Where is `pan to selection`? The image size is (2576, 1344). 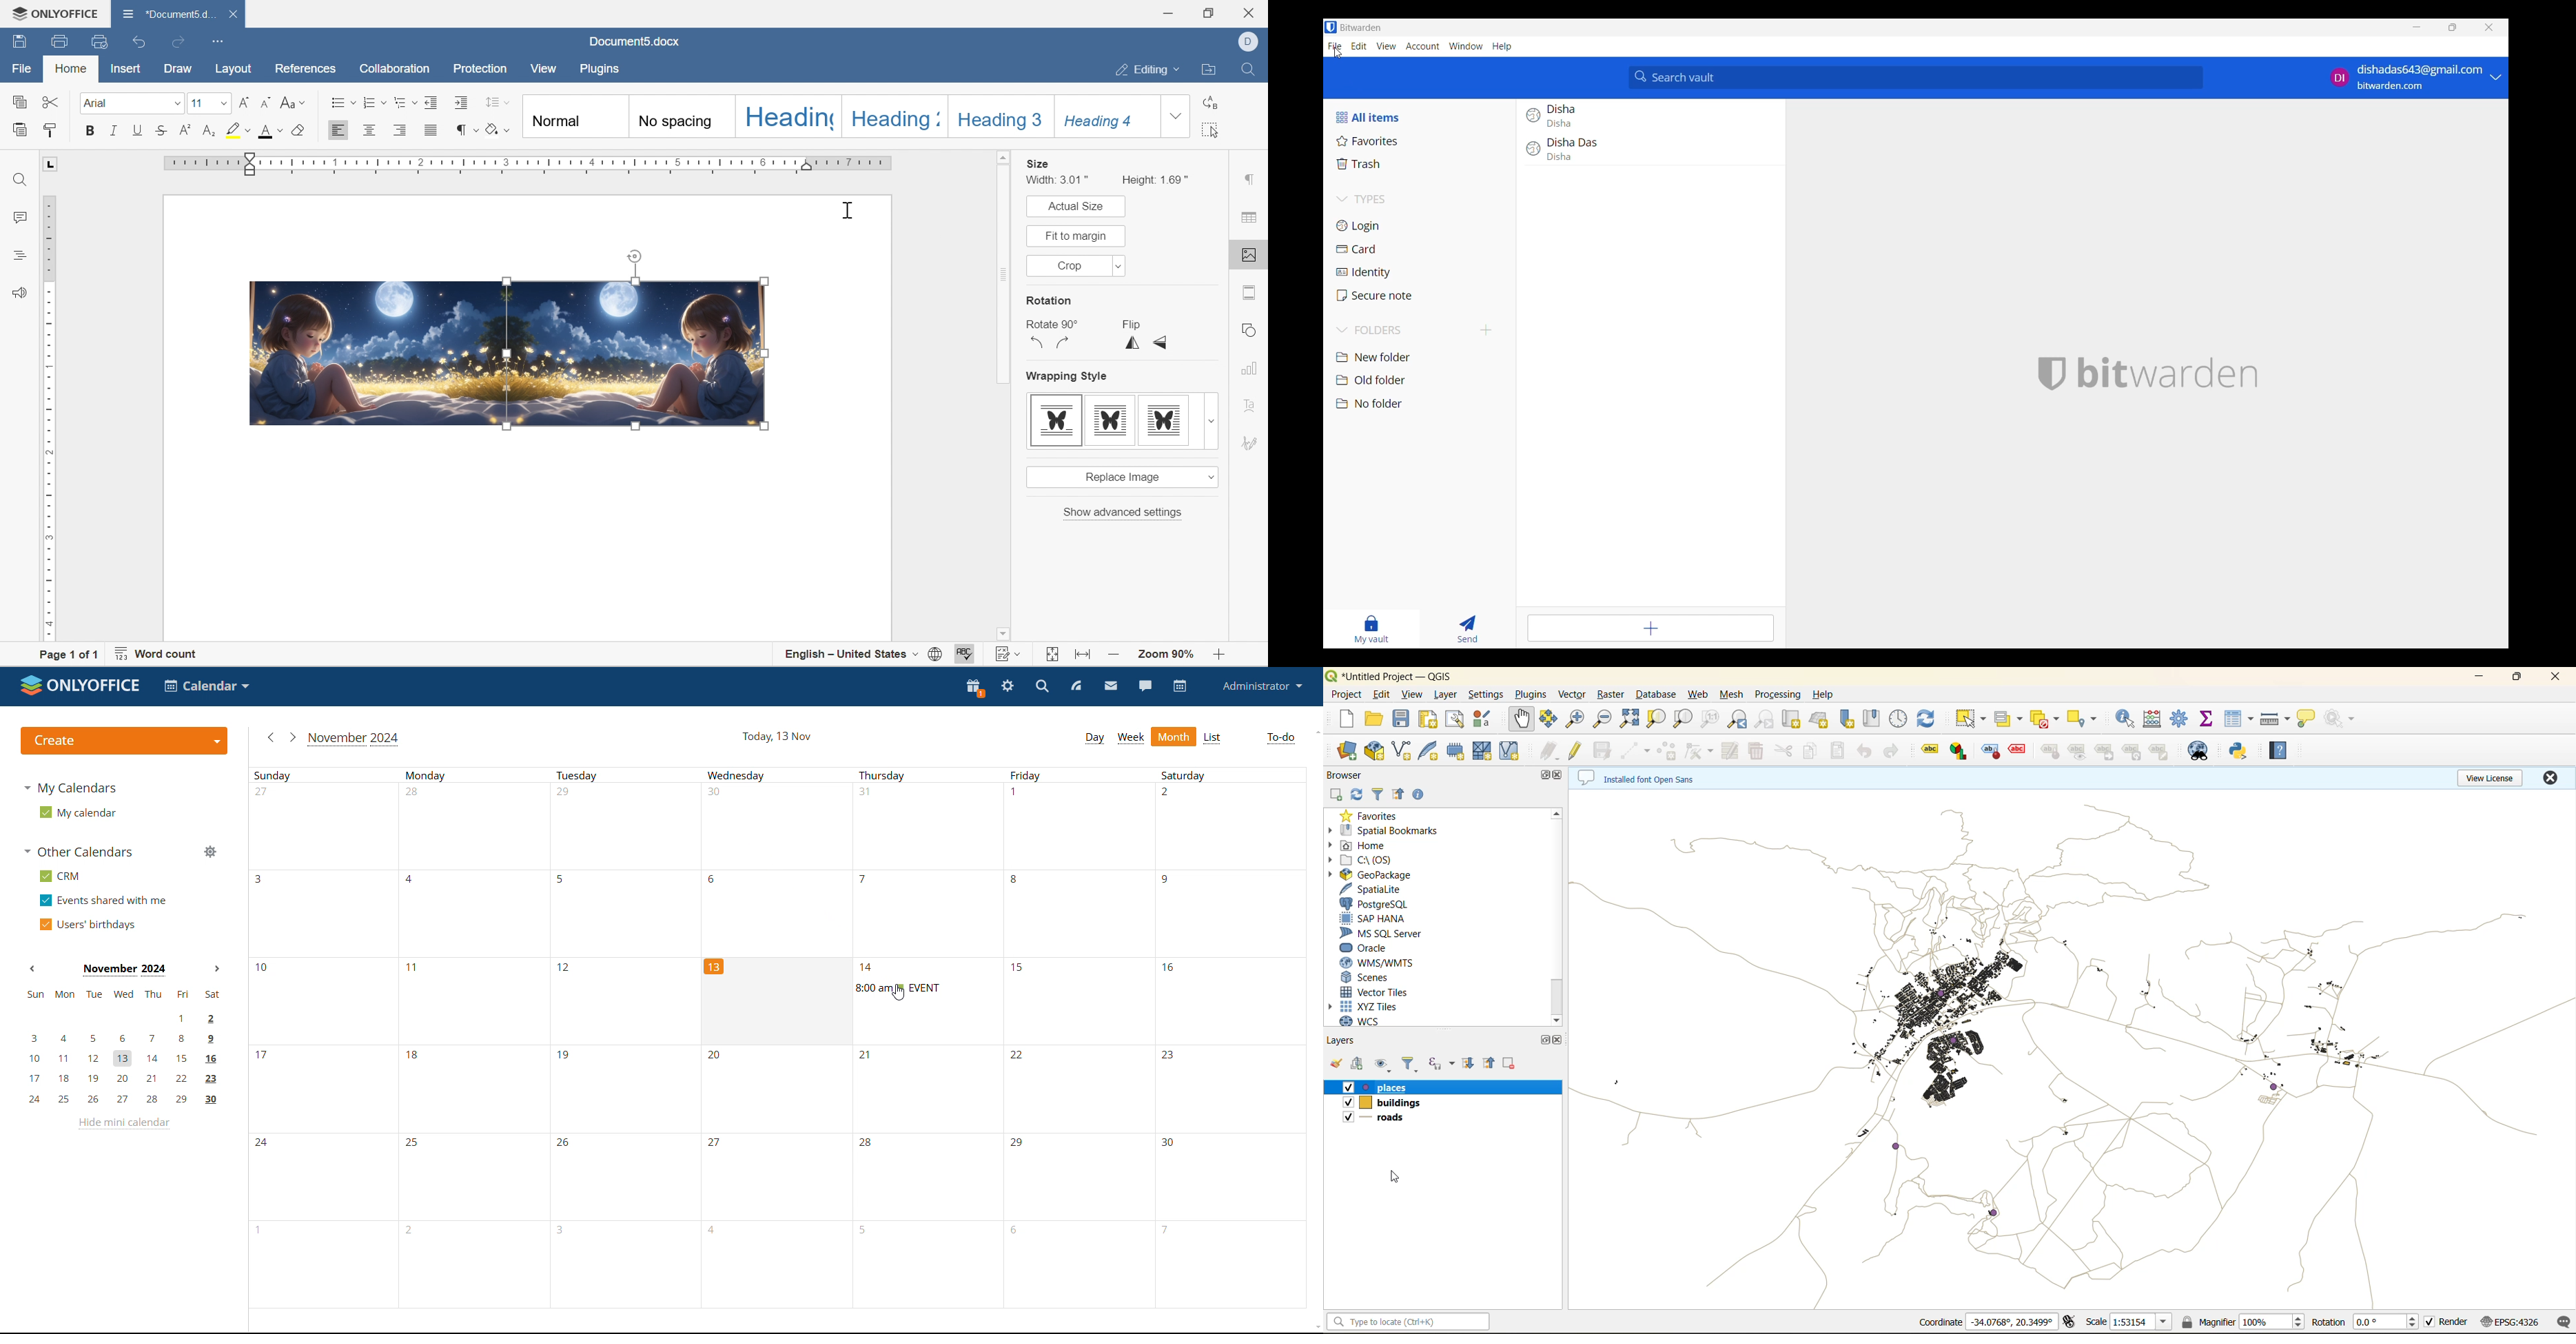 pan to selection is located at coordinates (1548, 720).